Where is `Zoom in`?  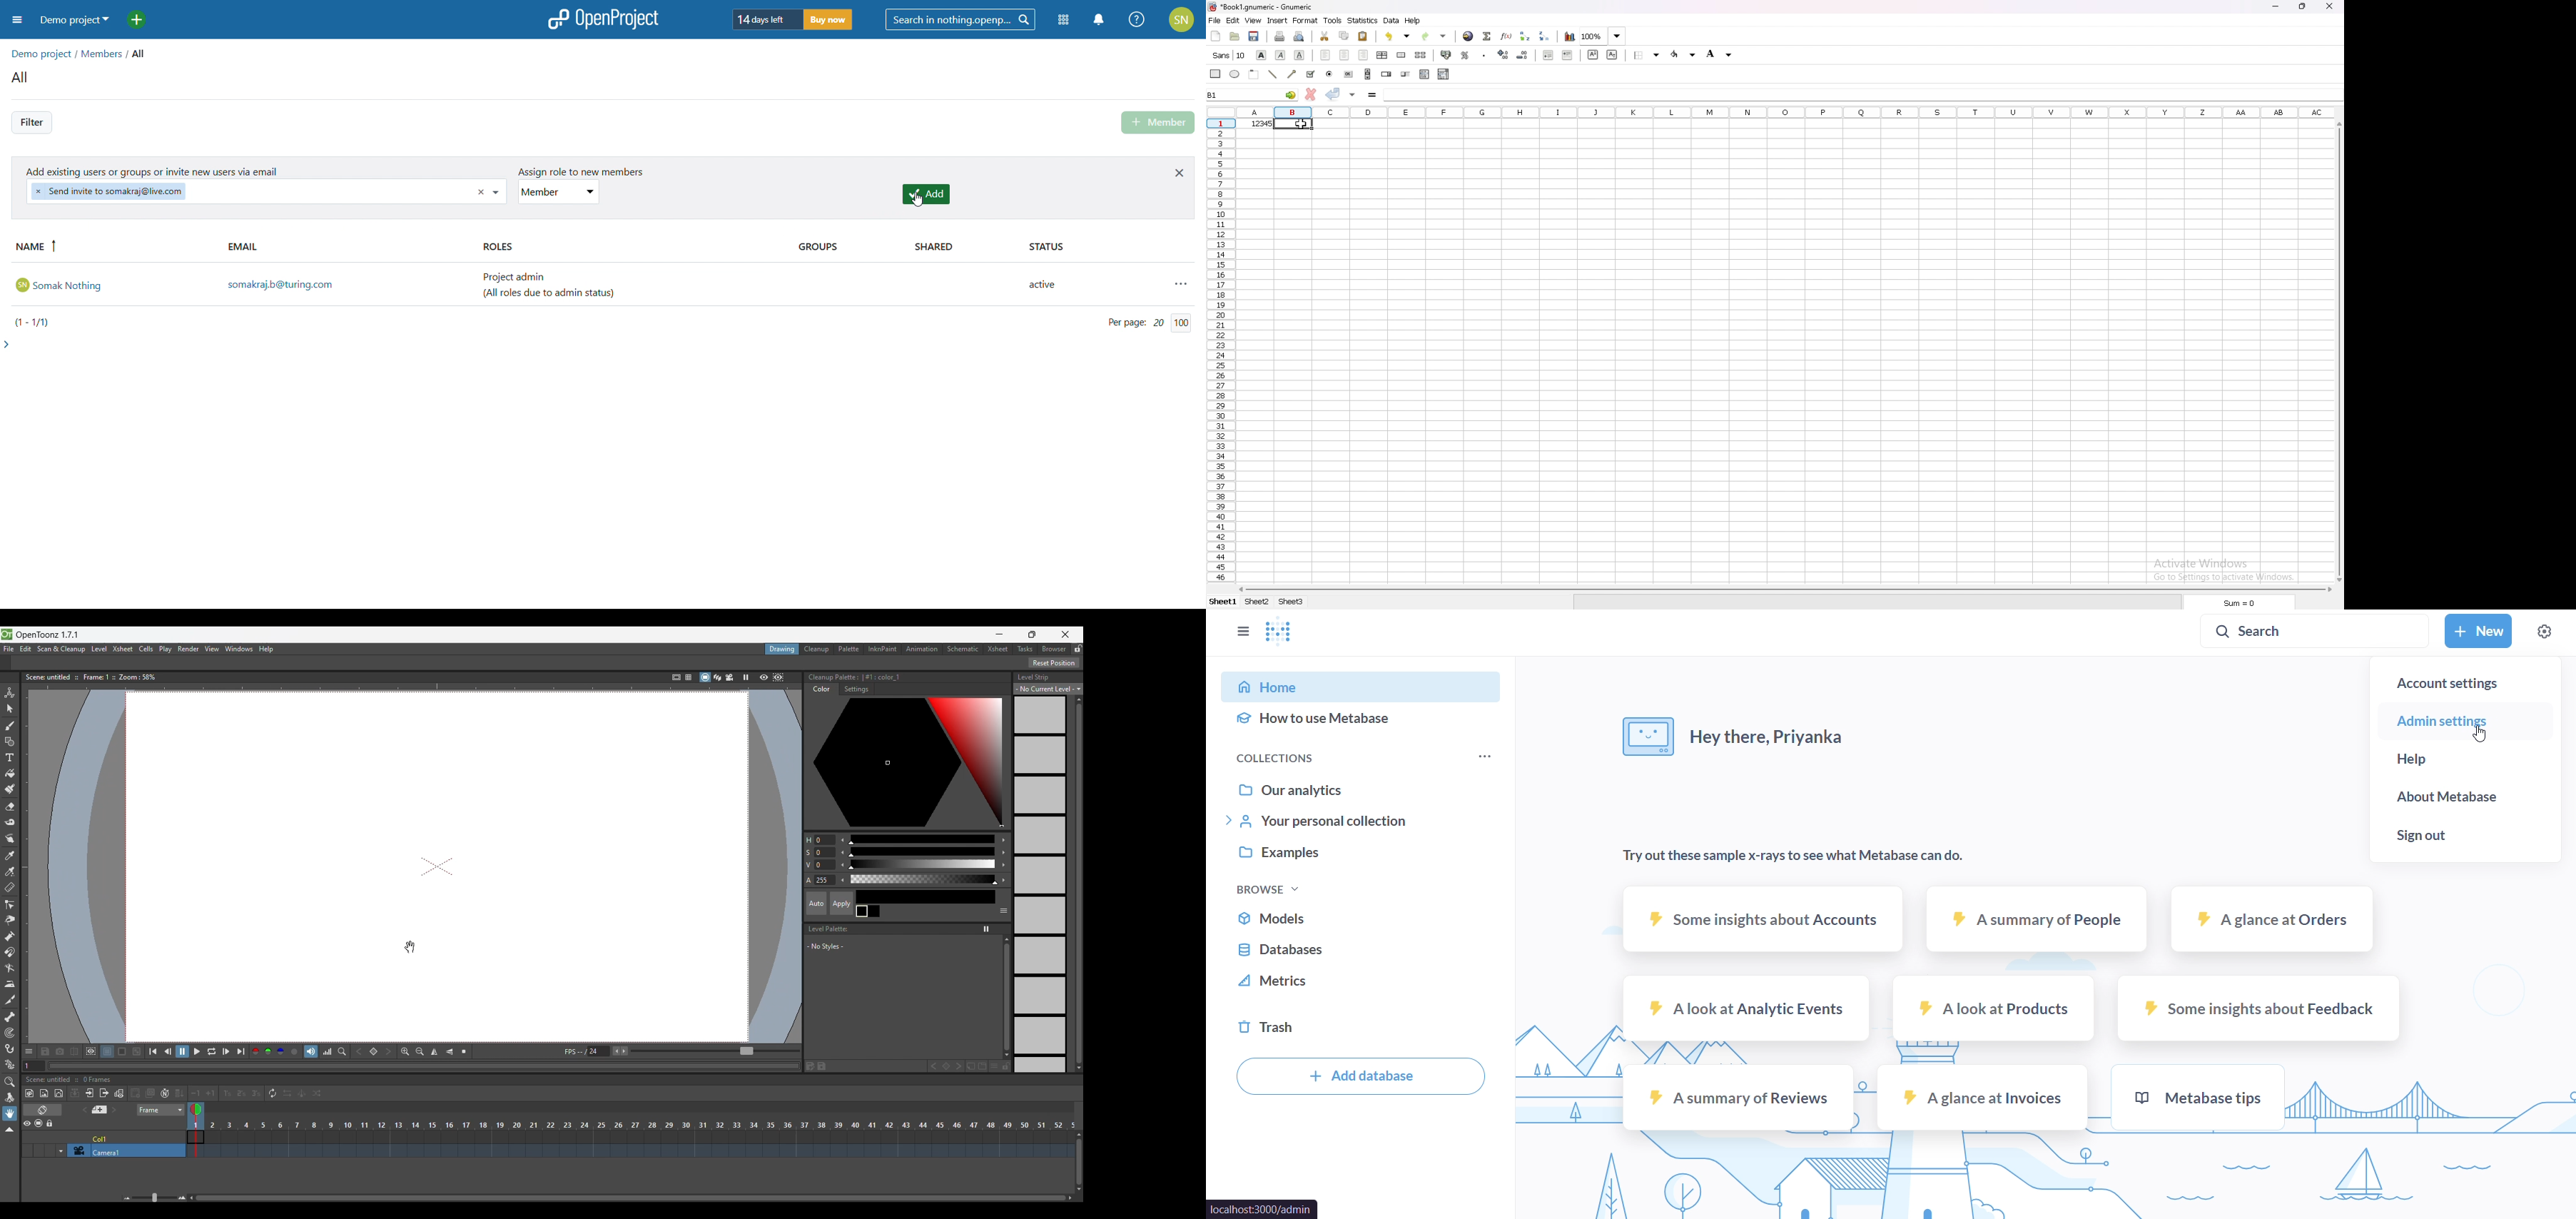
Zoom in is located at coordinates (405, 1052).